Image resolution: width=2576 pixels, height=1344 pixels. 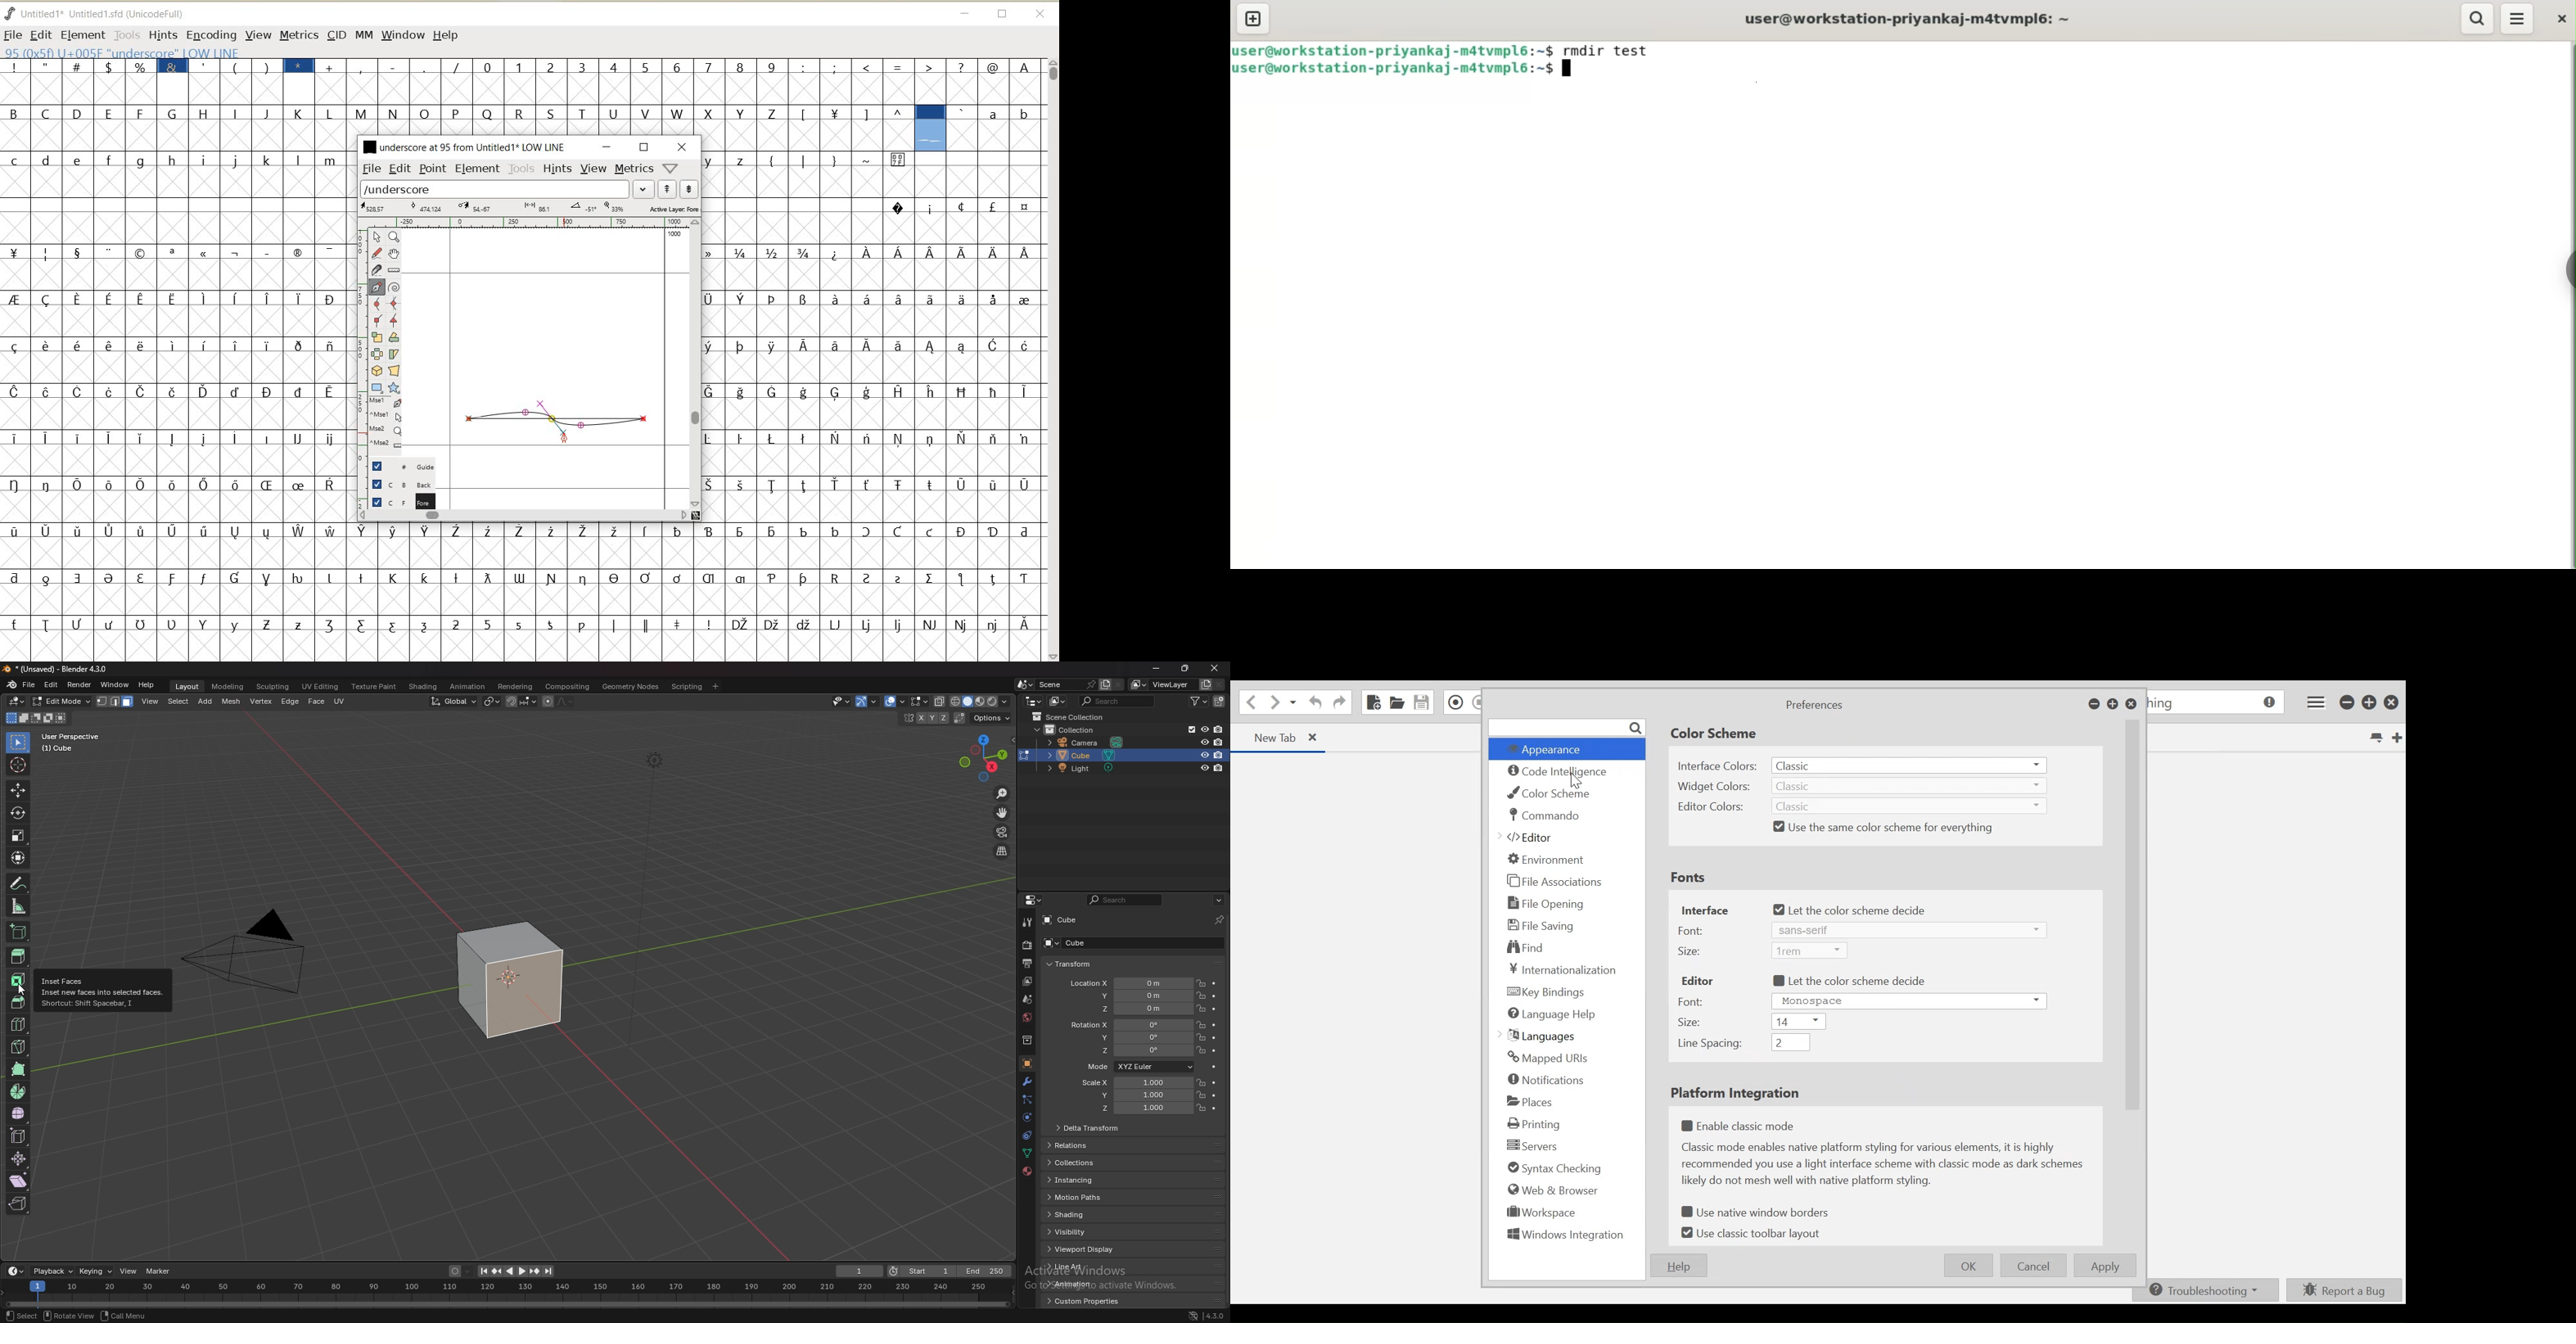 What do you see at coordinates (594, 167) in the screenshot?
I see `VIEW` at bounding box center [594, 167].